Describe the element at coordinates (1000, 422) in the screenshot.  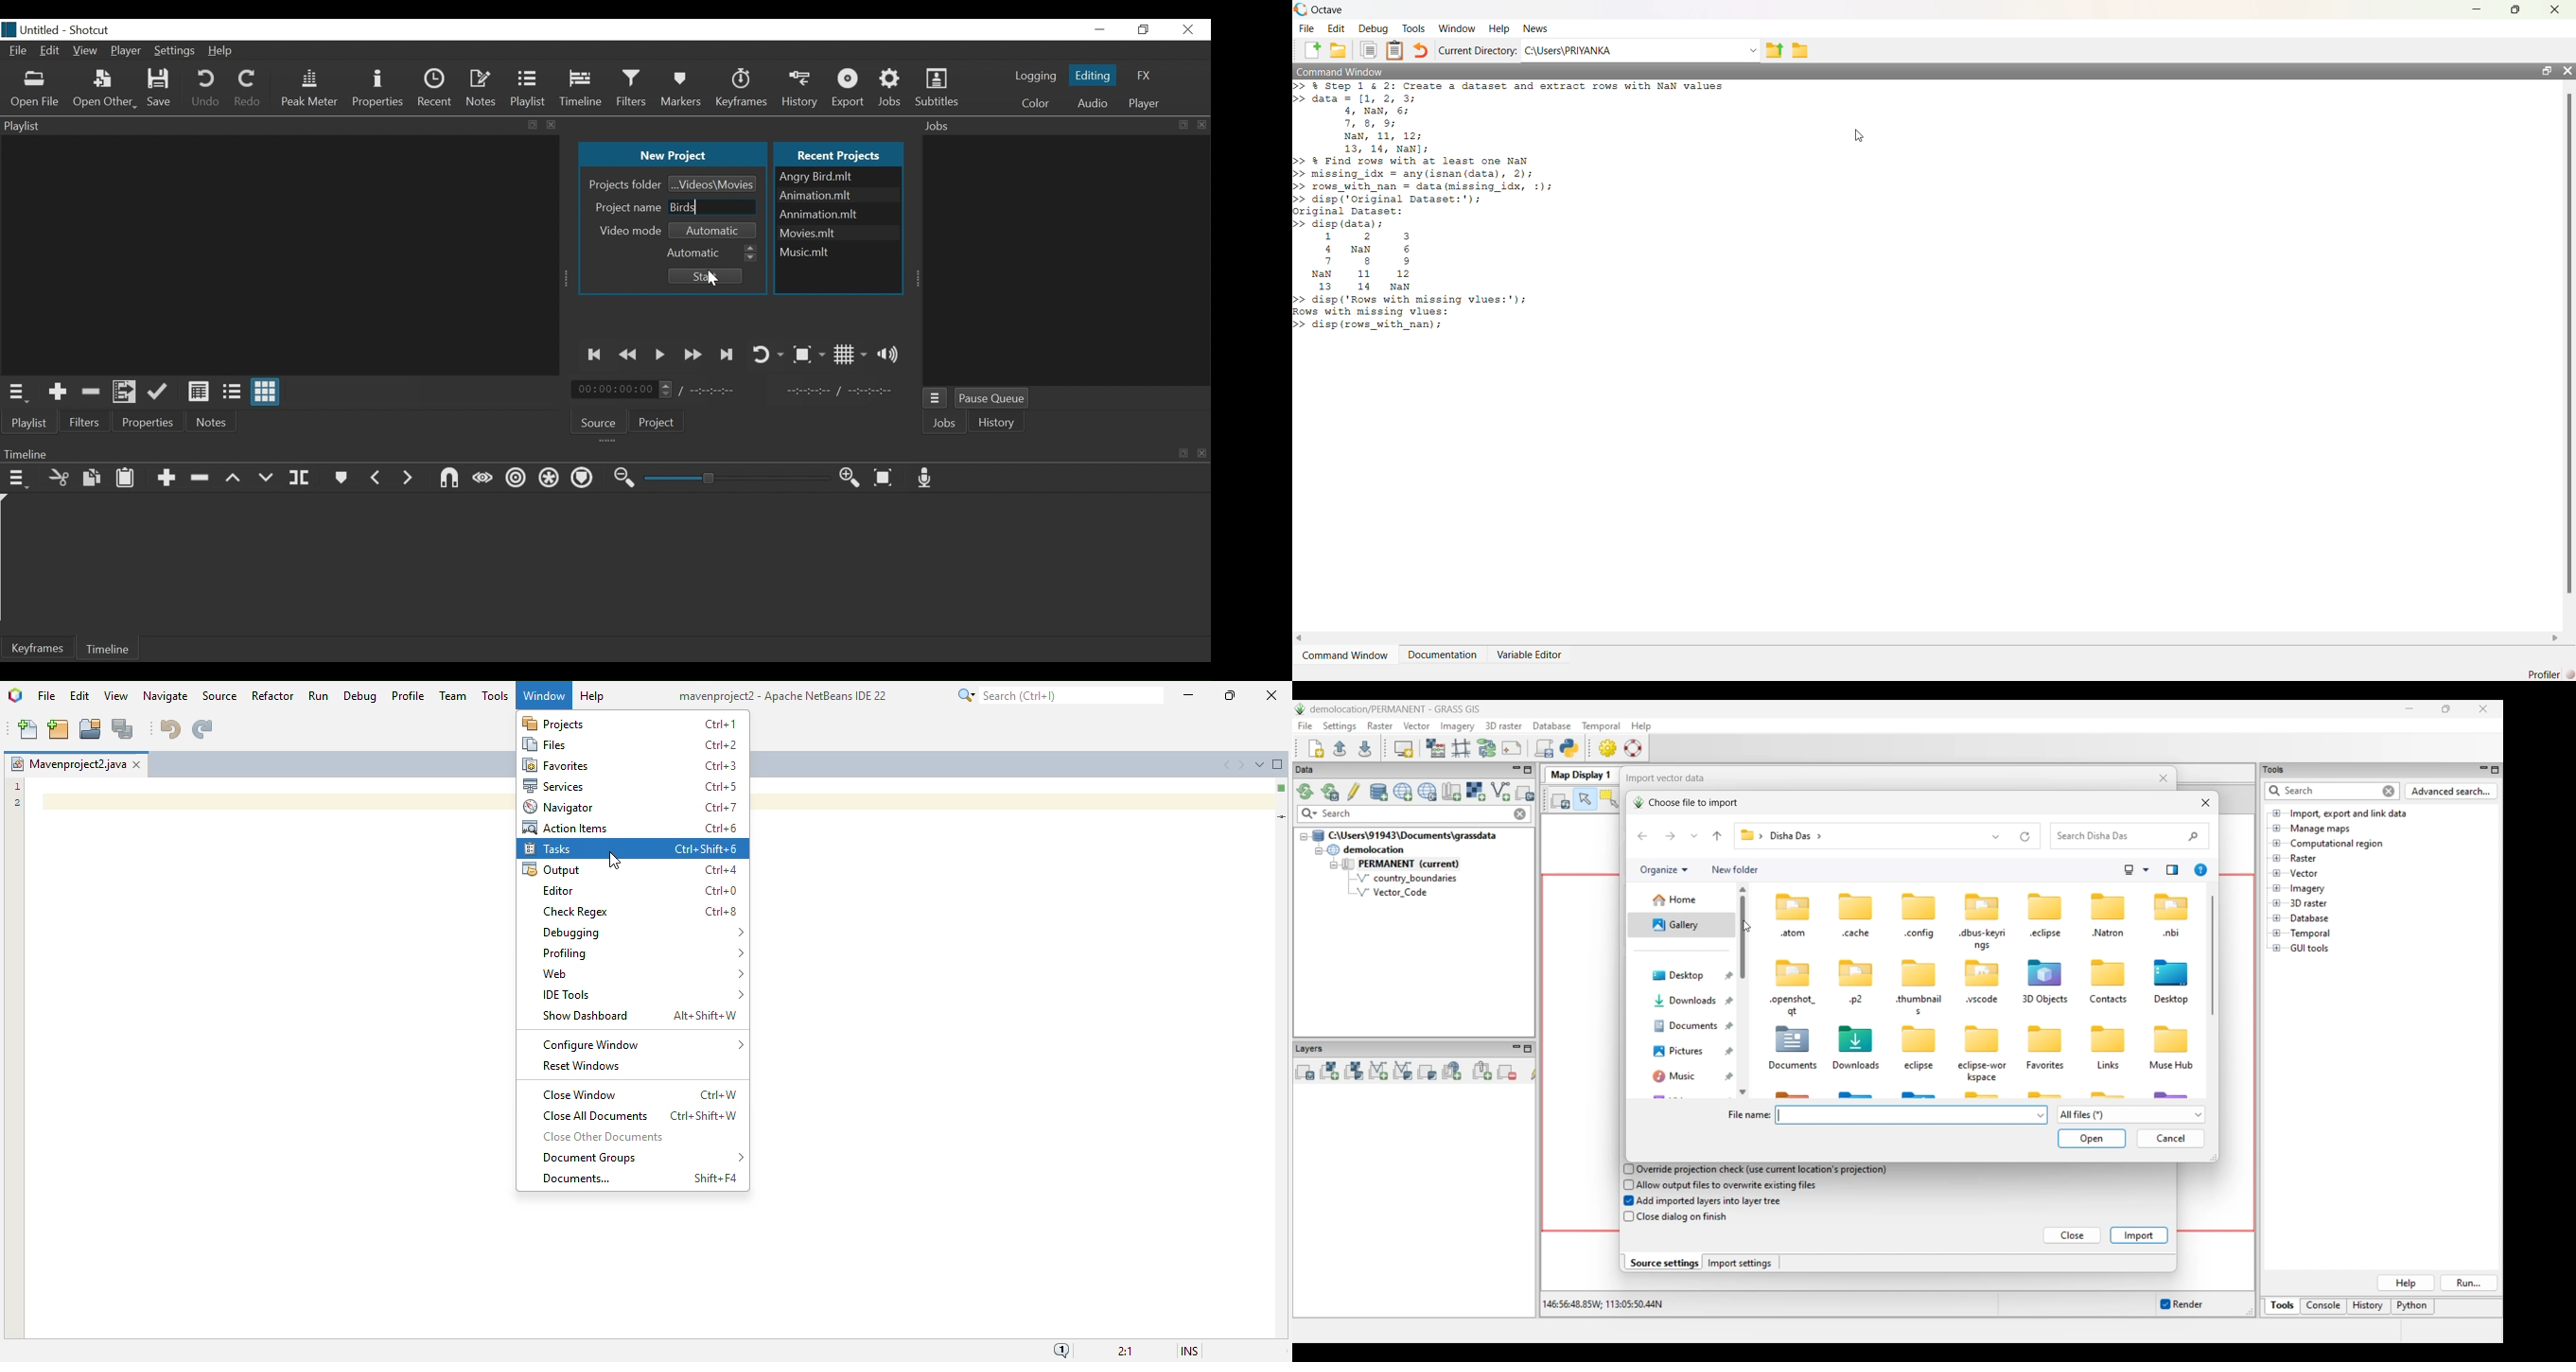
I see `istory` at that location.